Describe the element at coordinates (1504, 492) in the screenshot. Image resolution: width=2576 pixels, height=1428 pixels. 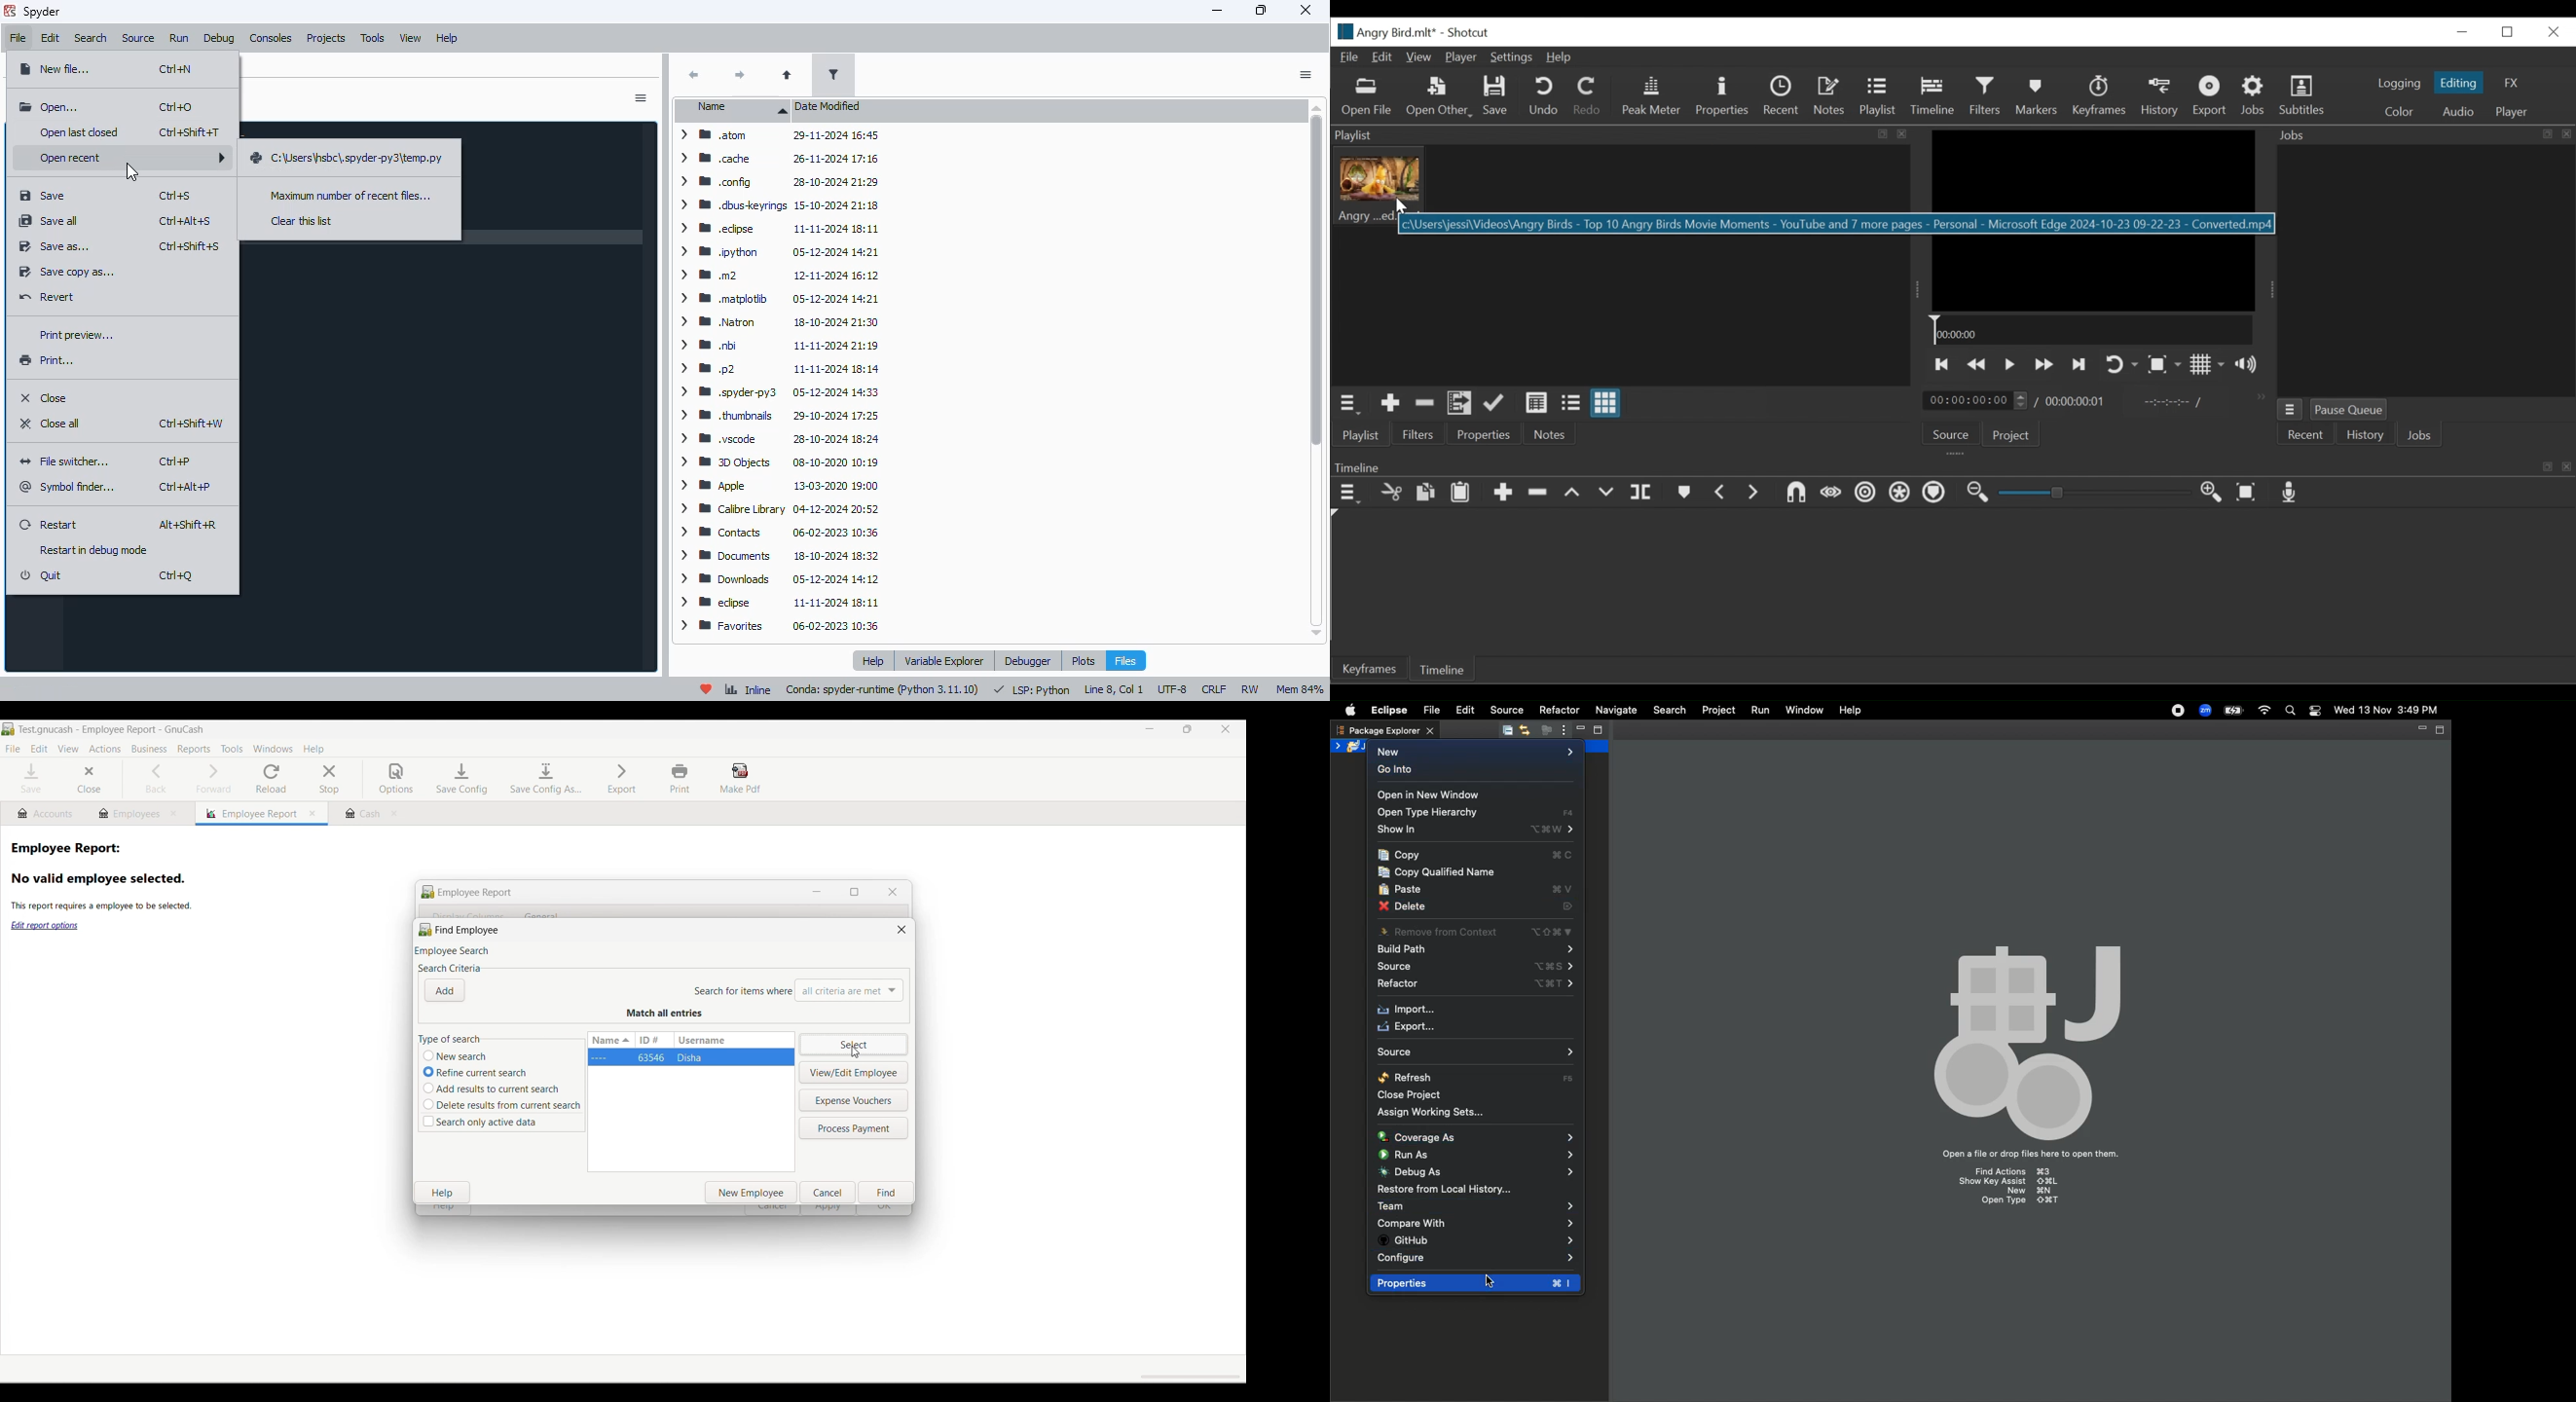
I see `Append` at that location.